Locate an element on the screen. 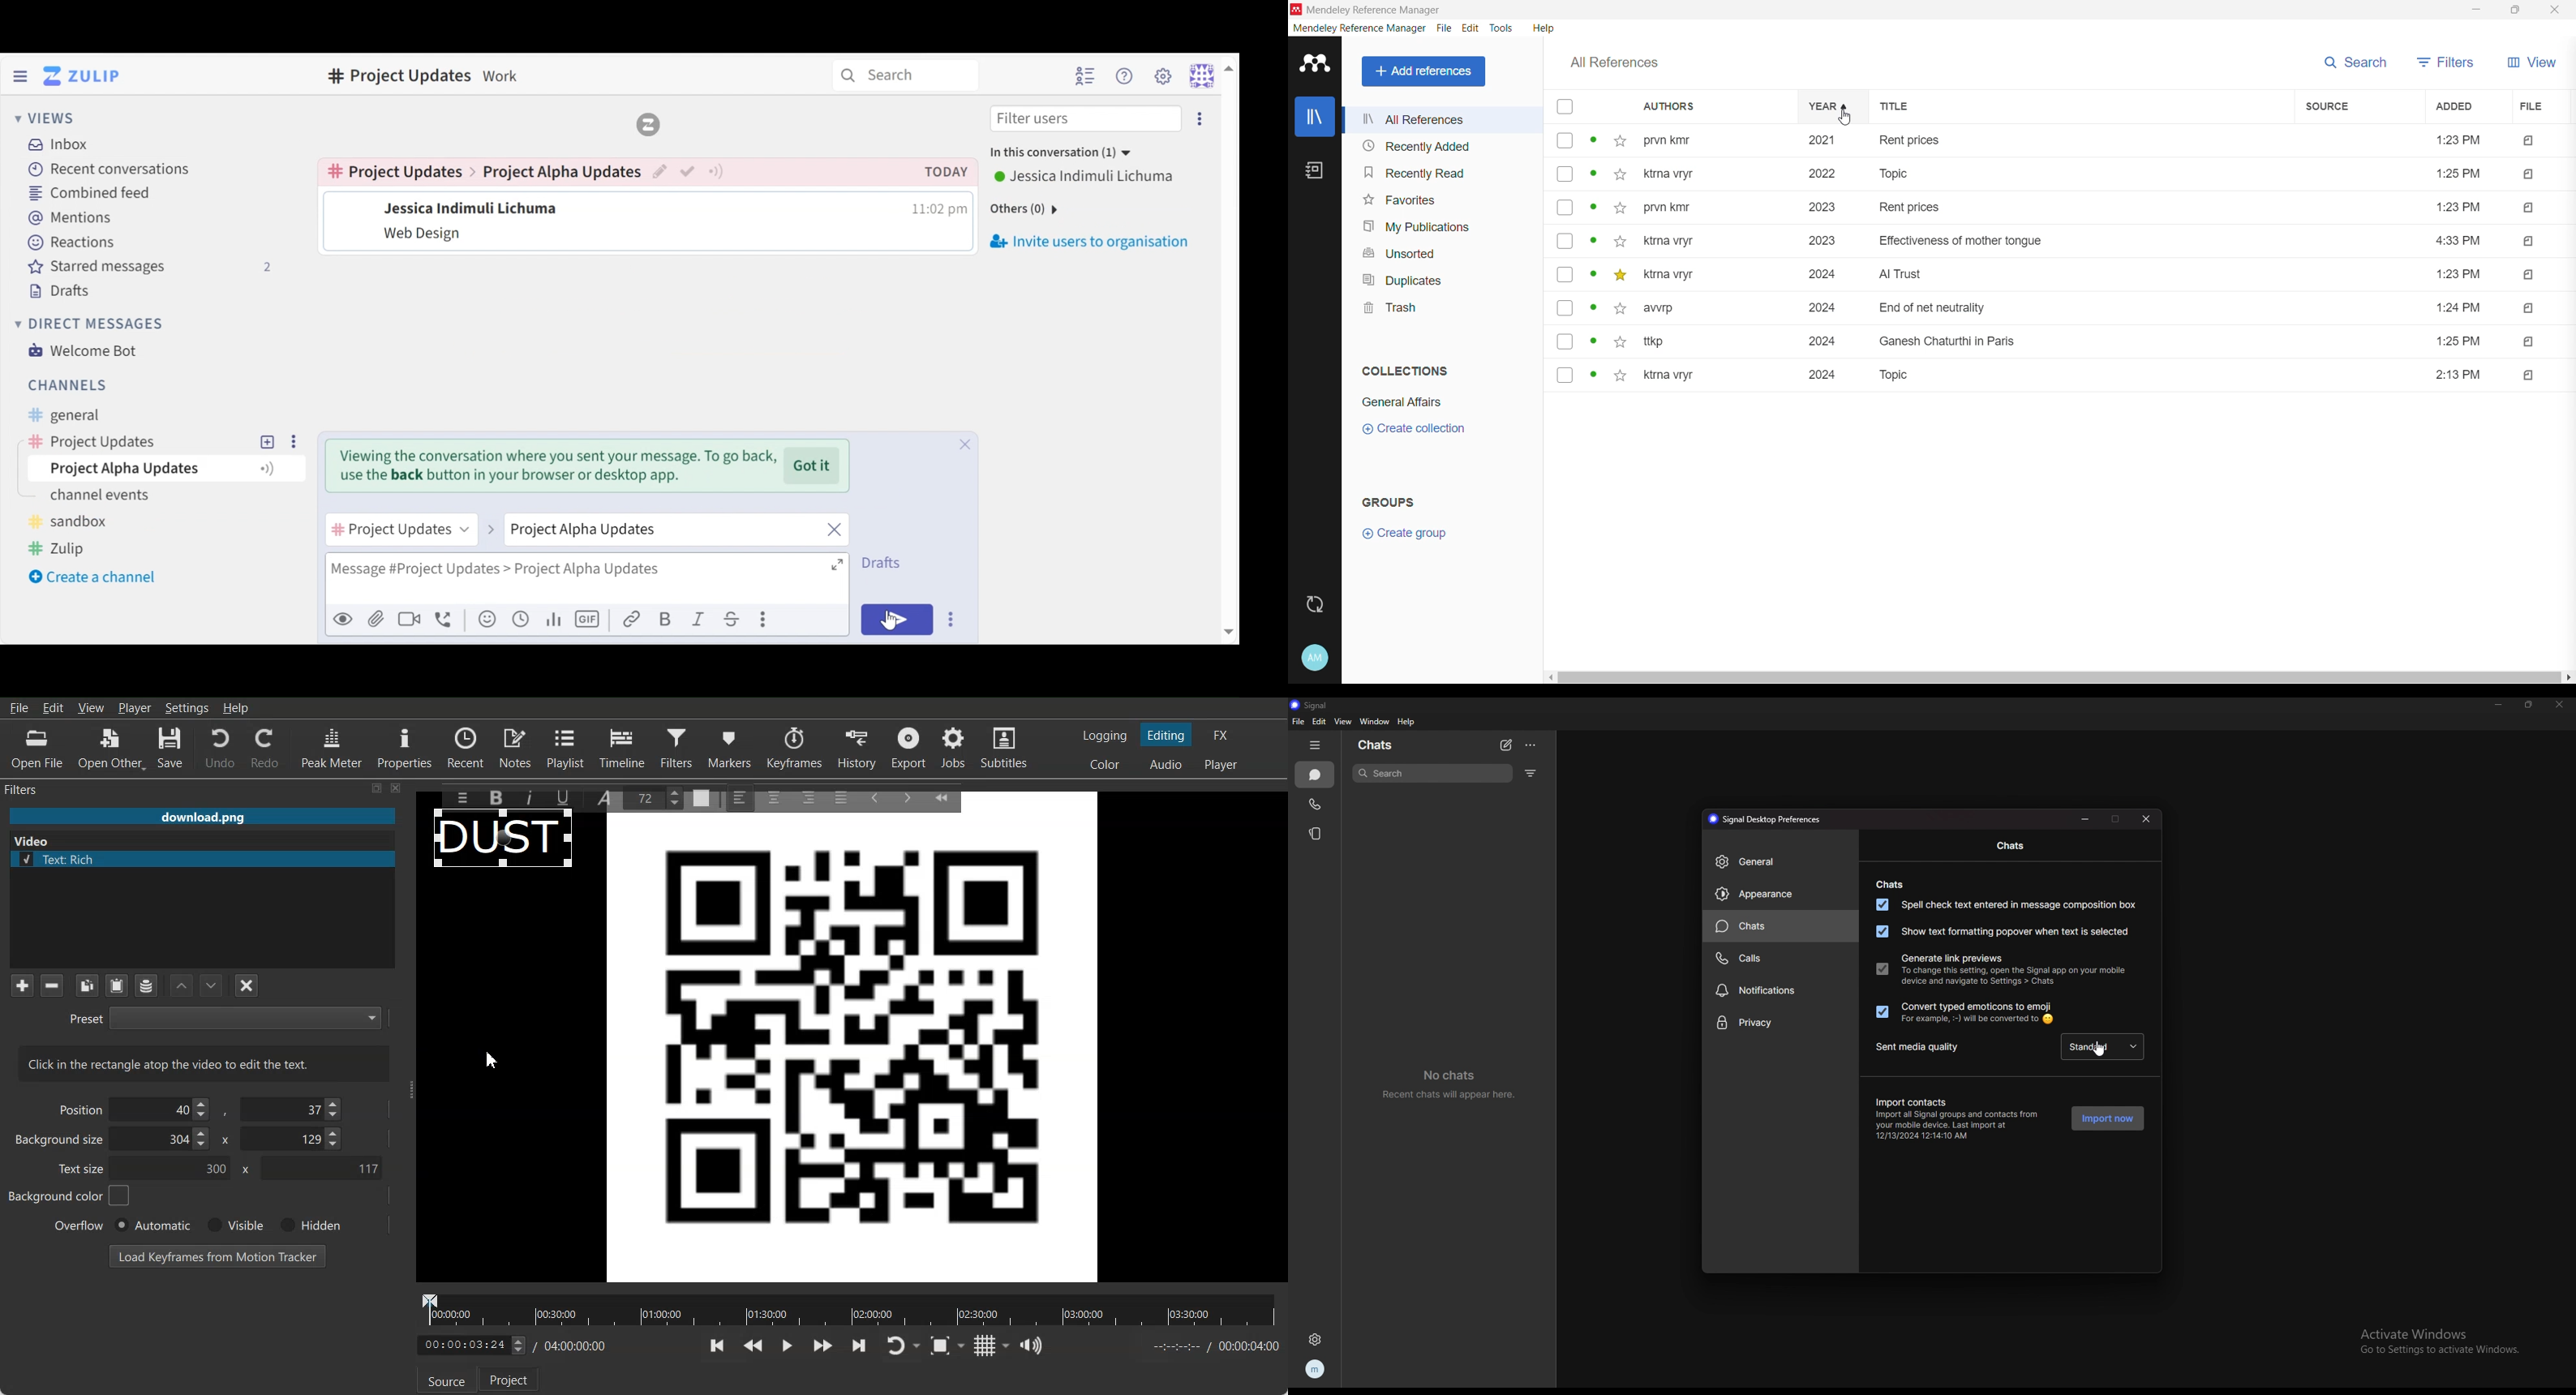  Channel Name is located at coordinates (398, 171).